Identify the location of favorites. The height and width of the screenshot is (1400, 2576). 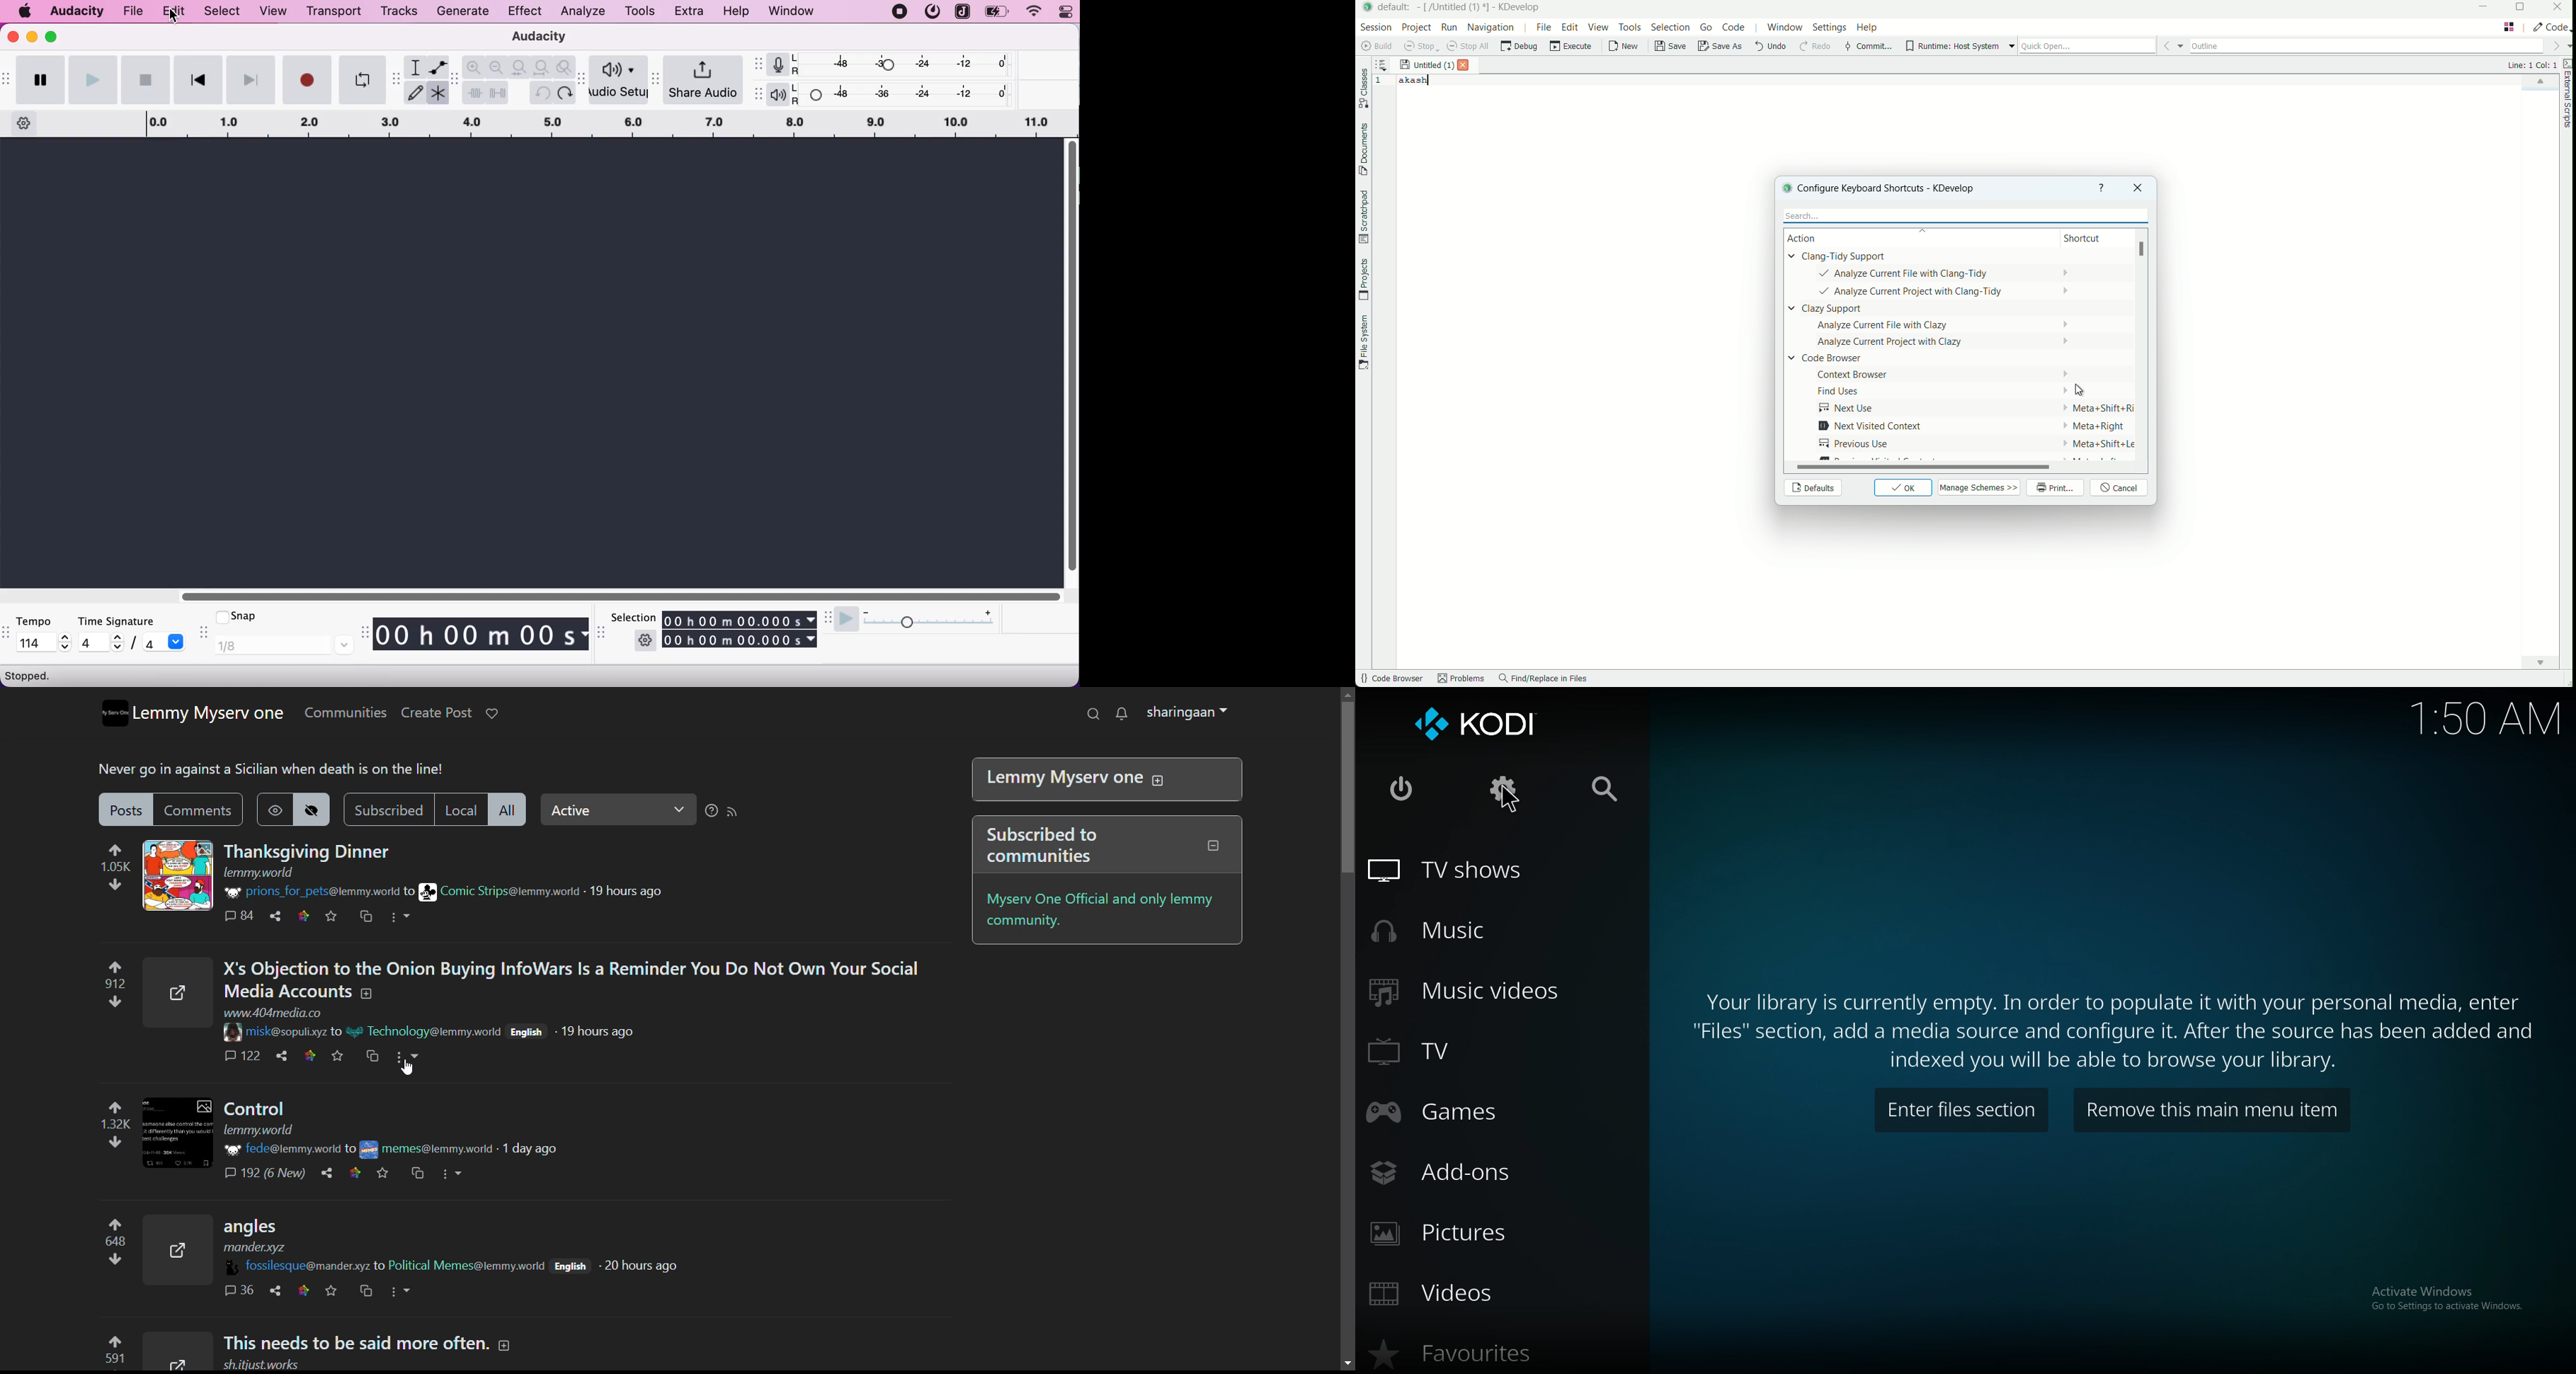
(330, 1291).